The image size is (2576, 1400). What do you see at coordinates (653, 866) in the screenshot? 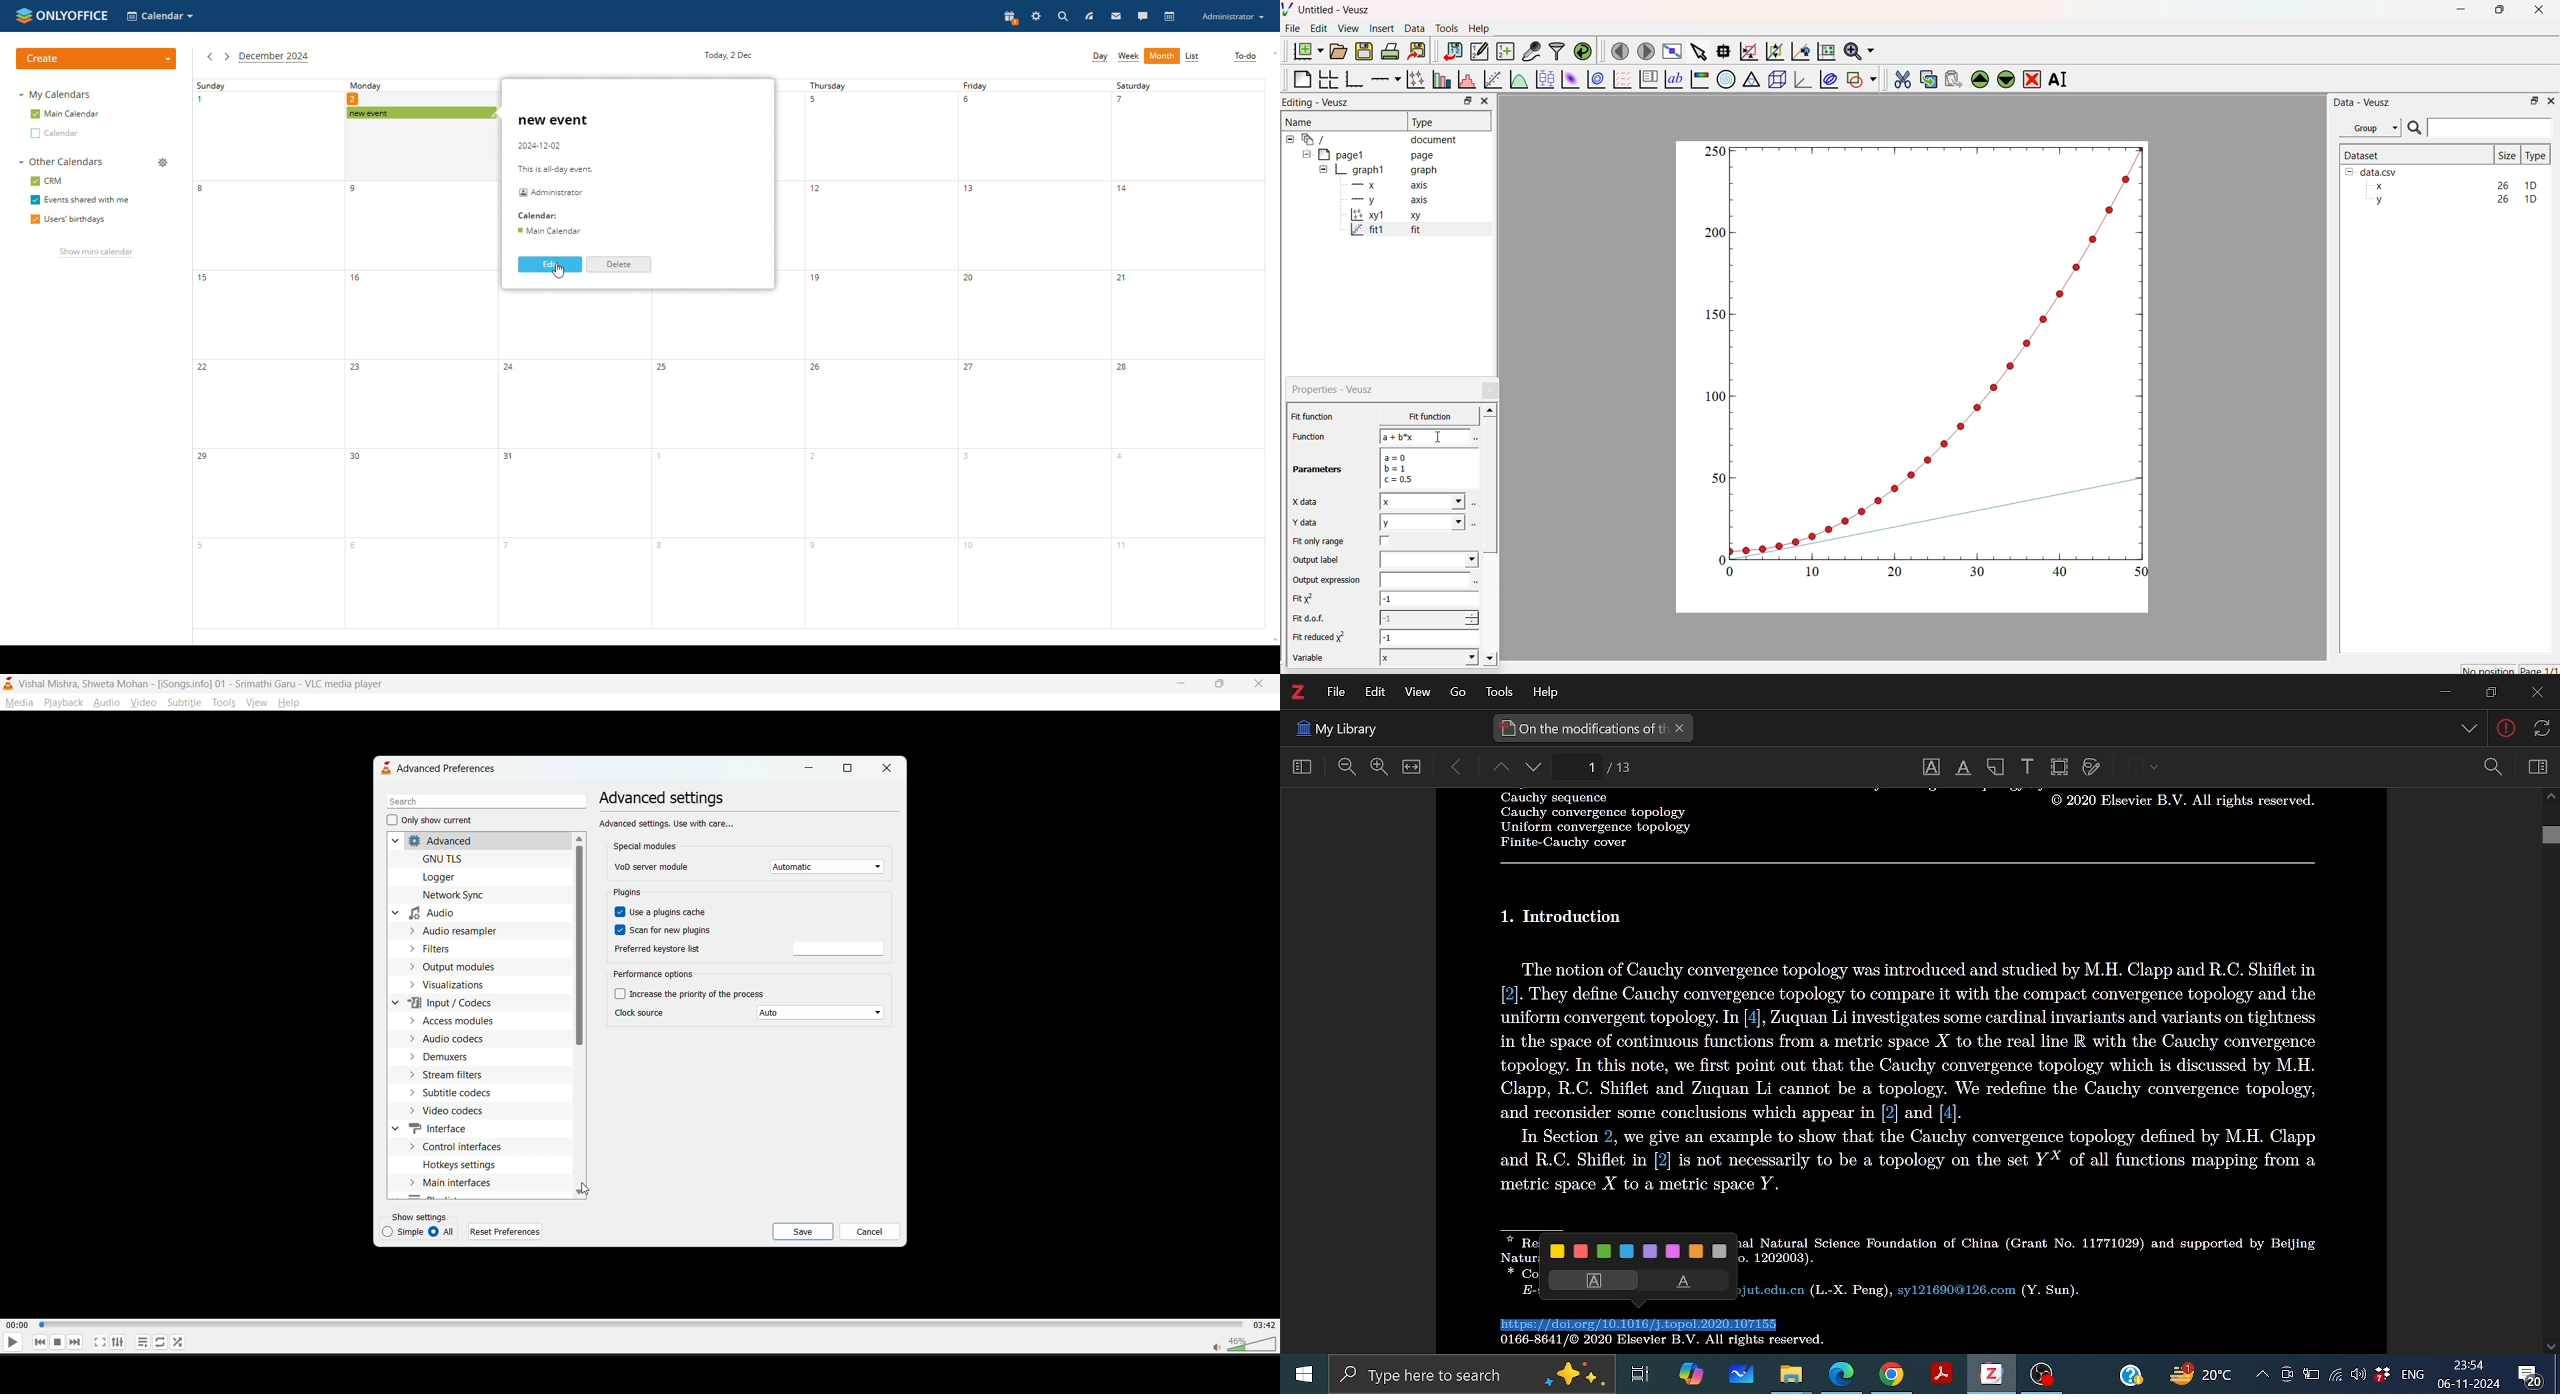
I see `vod server module` at bounding box center [653, 866].